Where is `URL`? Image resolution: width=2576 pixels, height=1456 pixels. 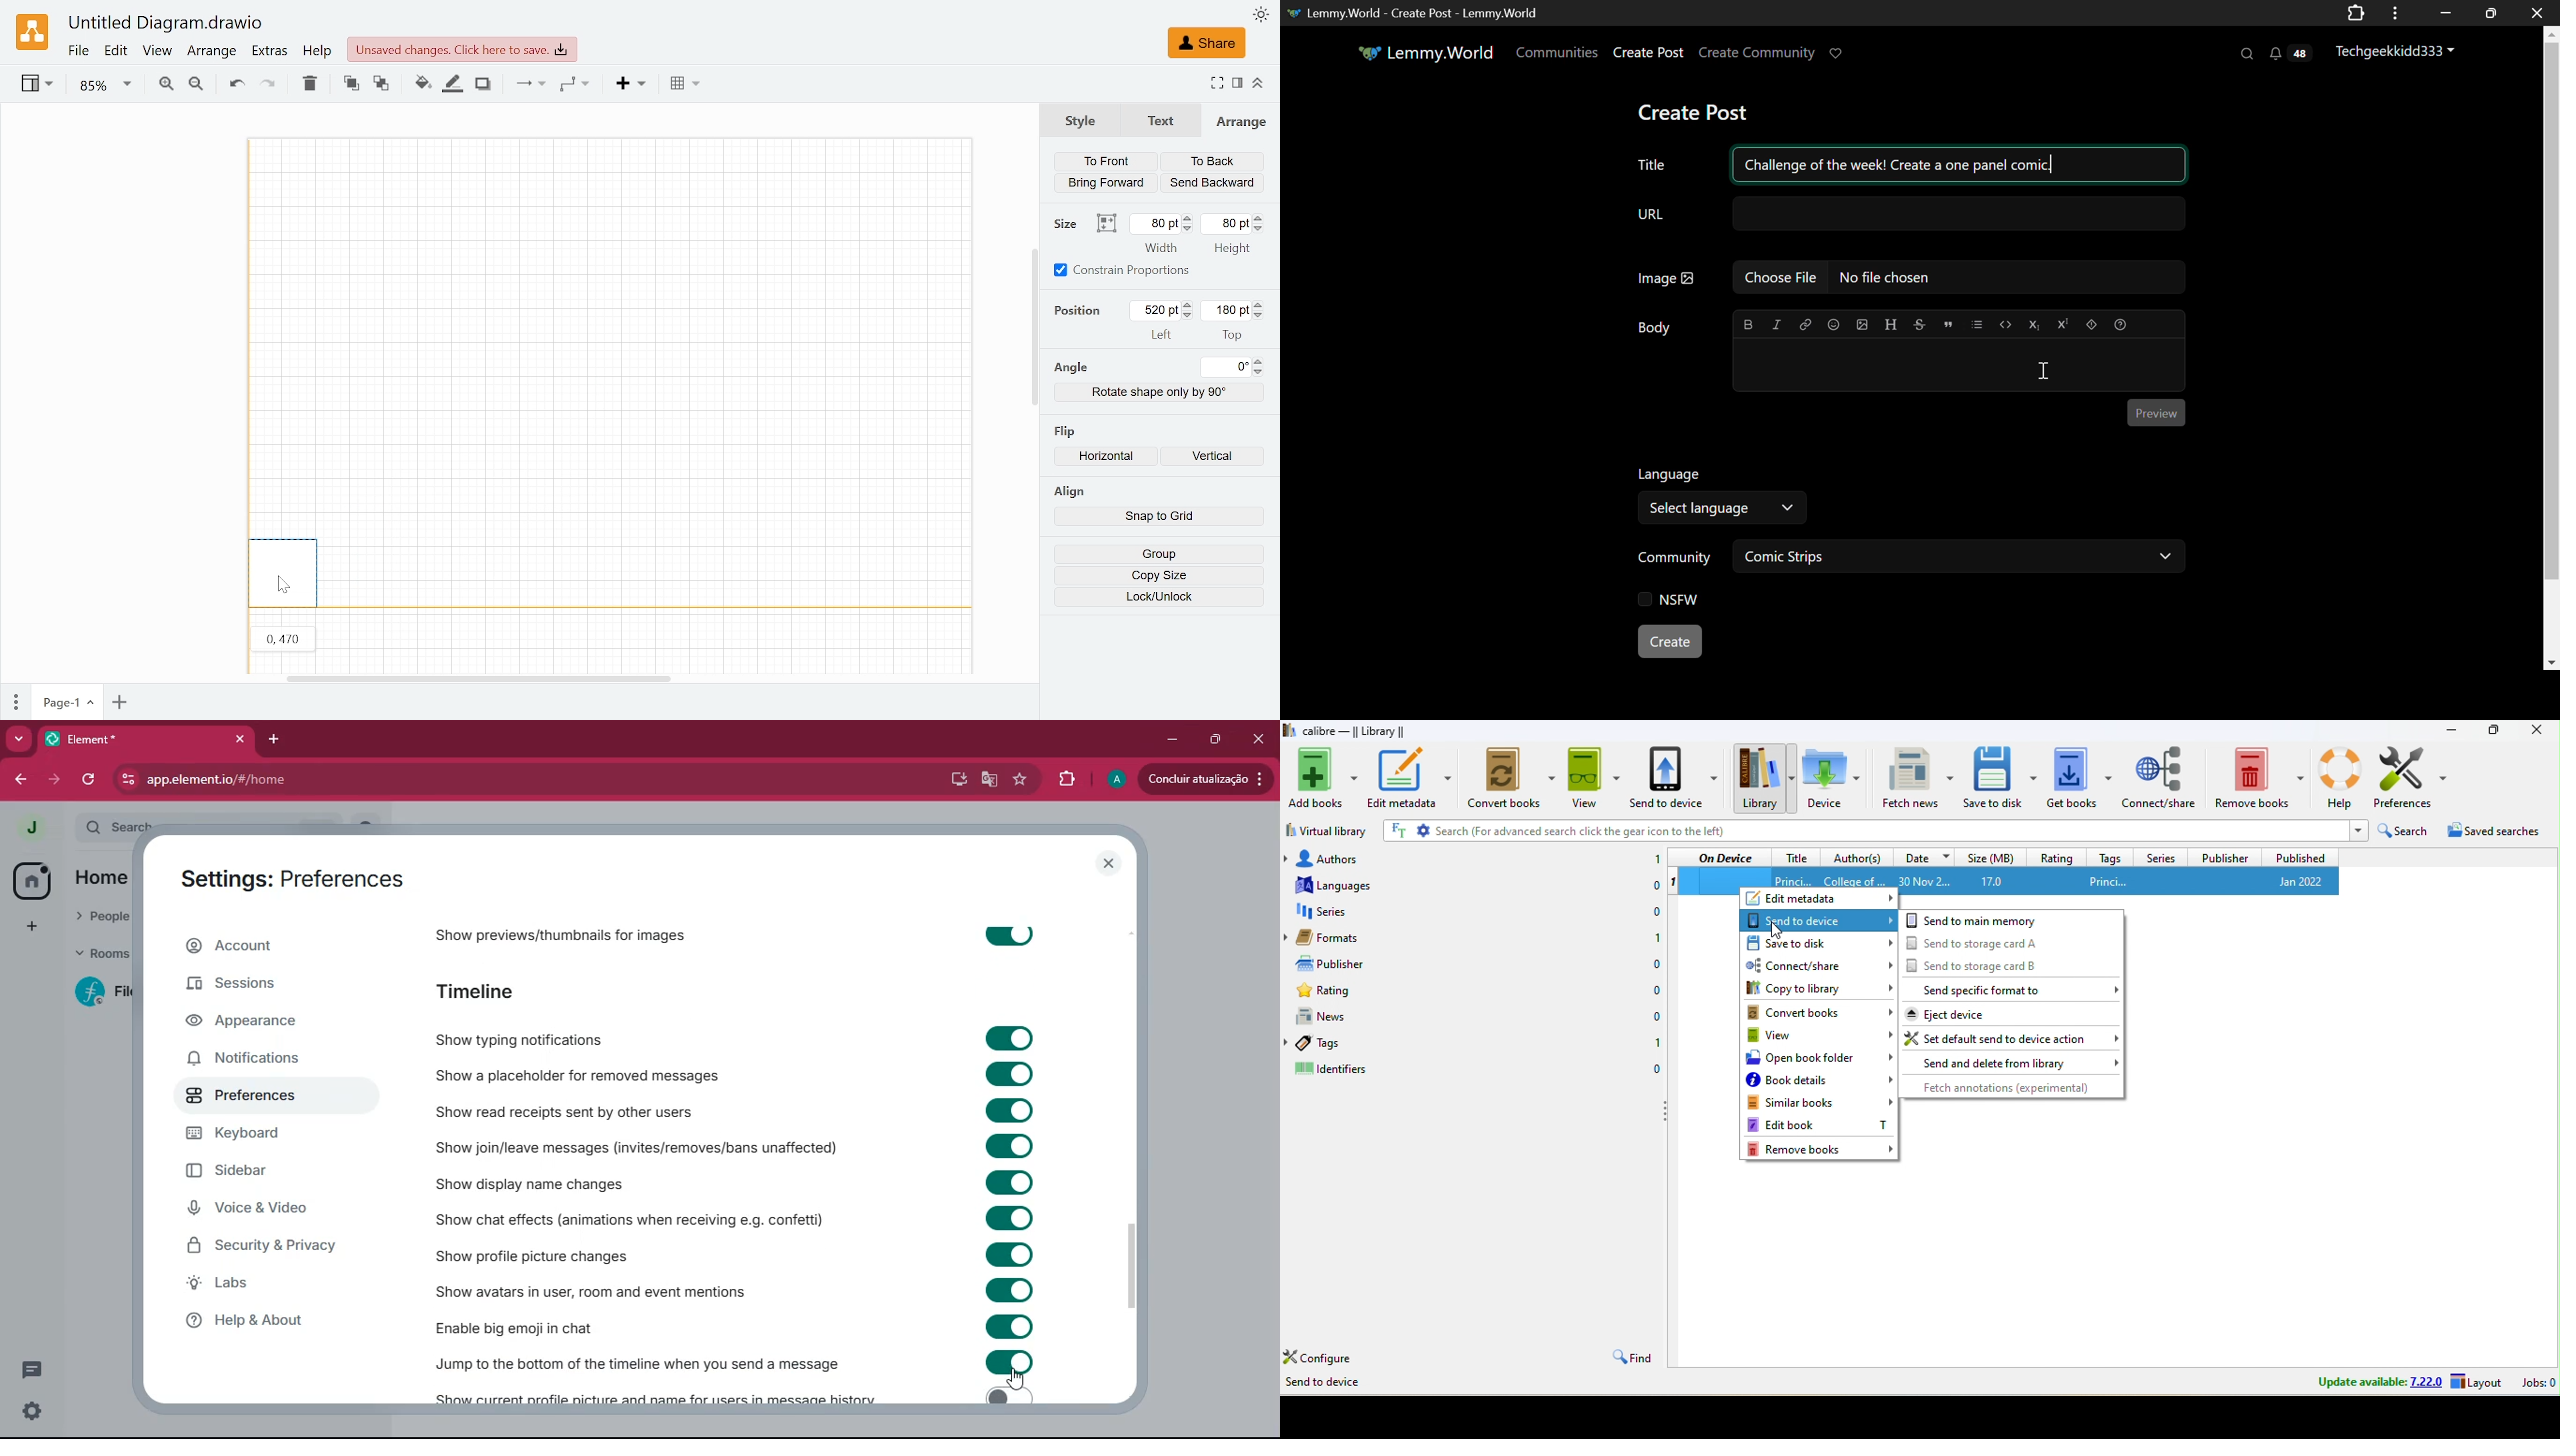 URL is located at coordinates (1909, 217).